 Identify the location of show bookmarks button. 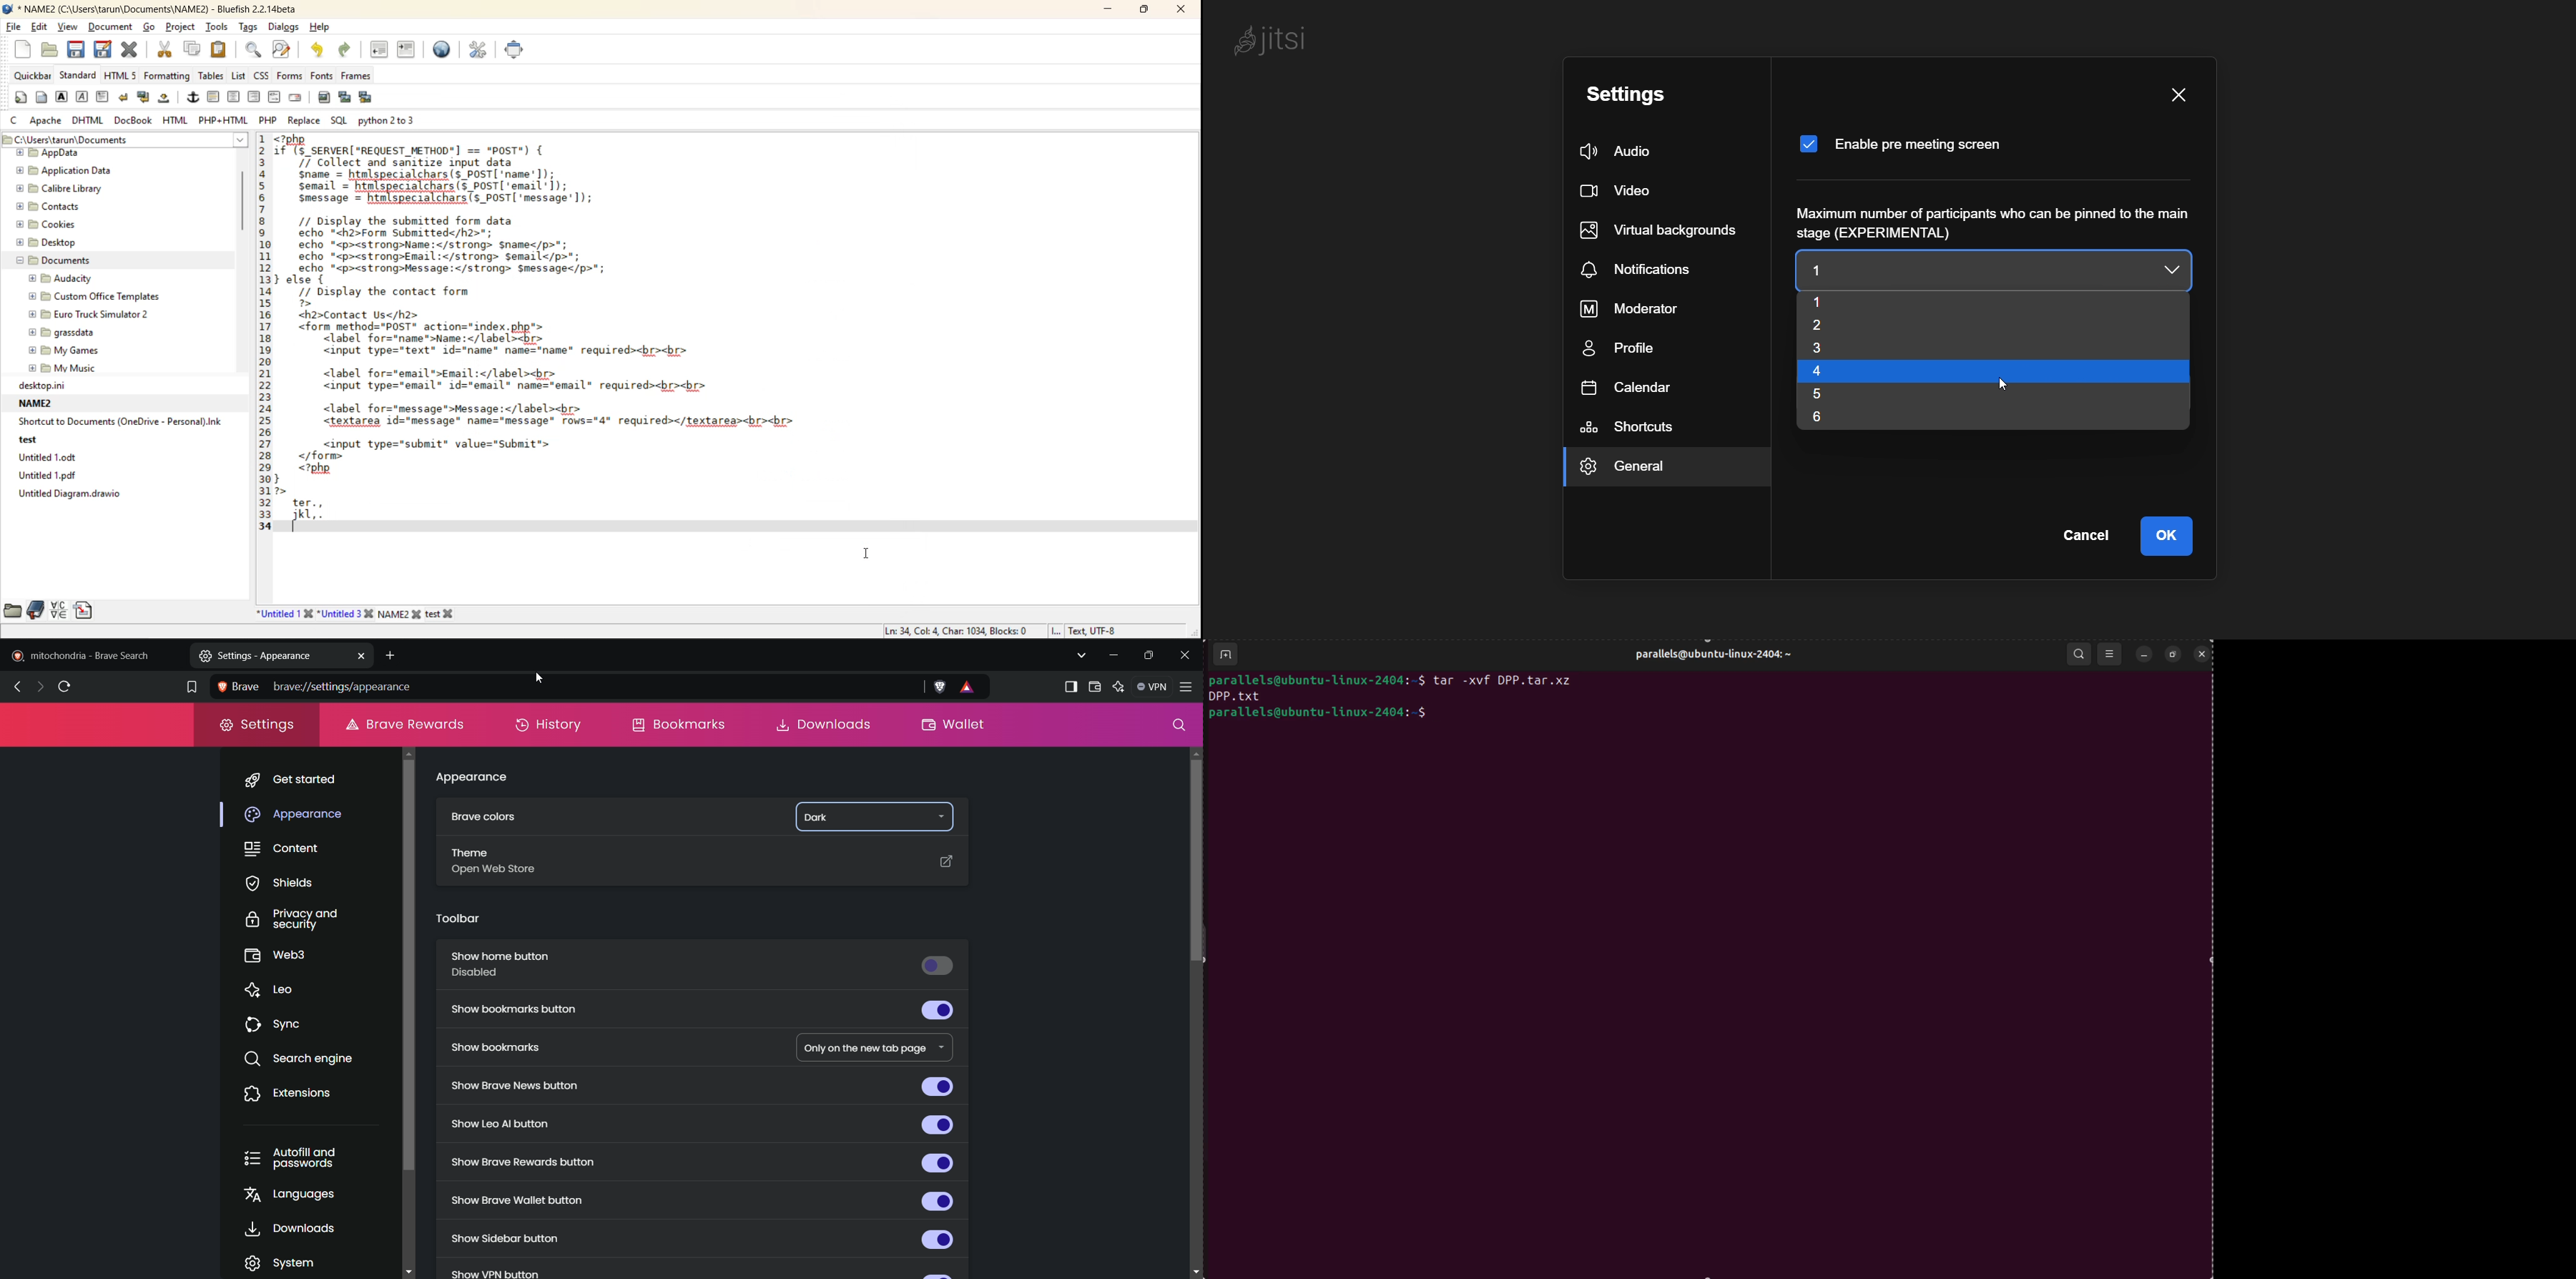
(706, 1013).